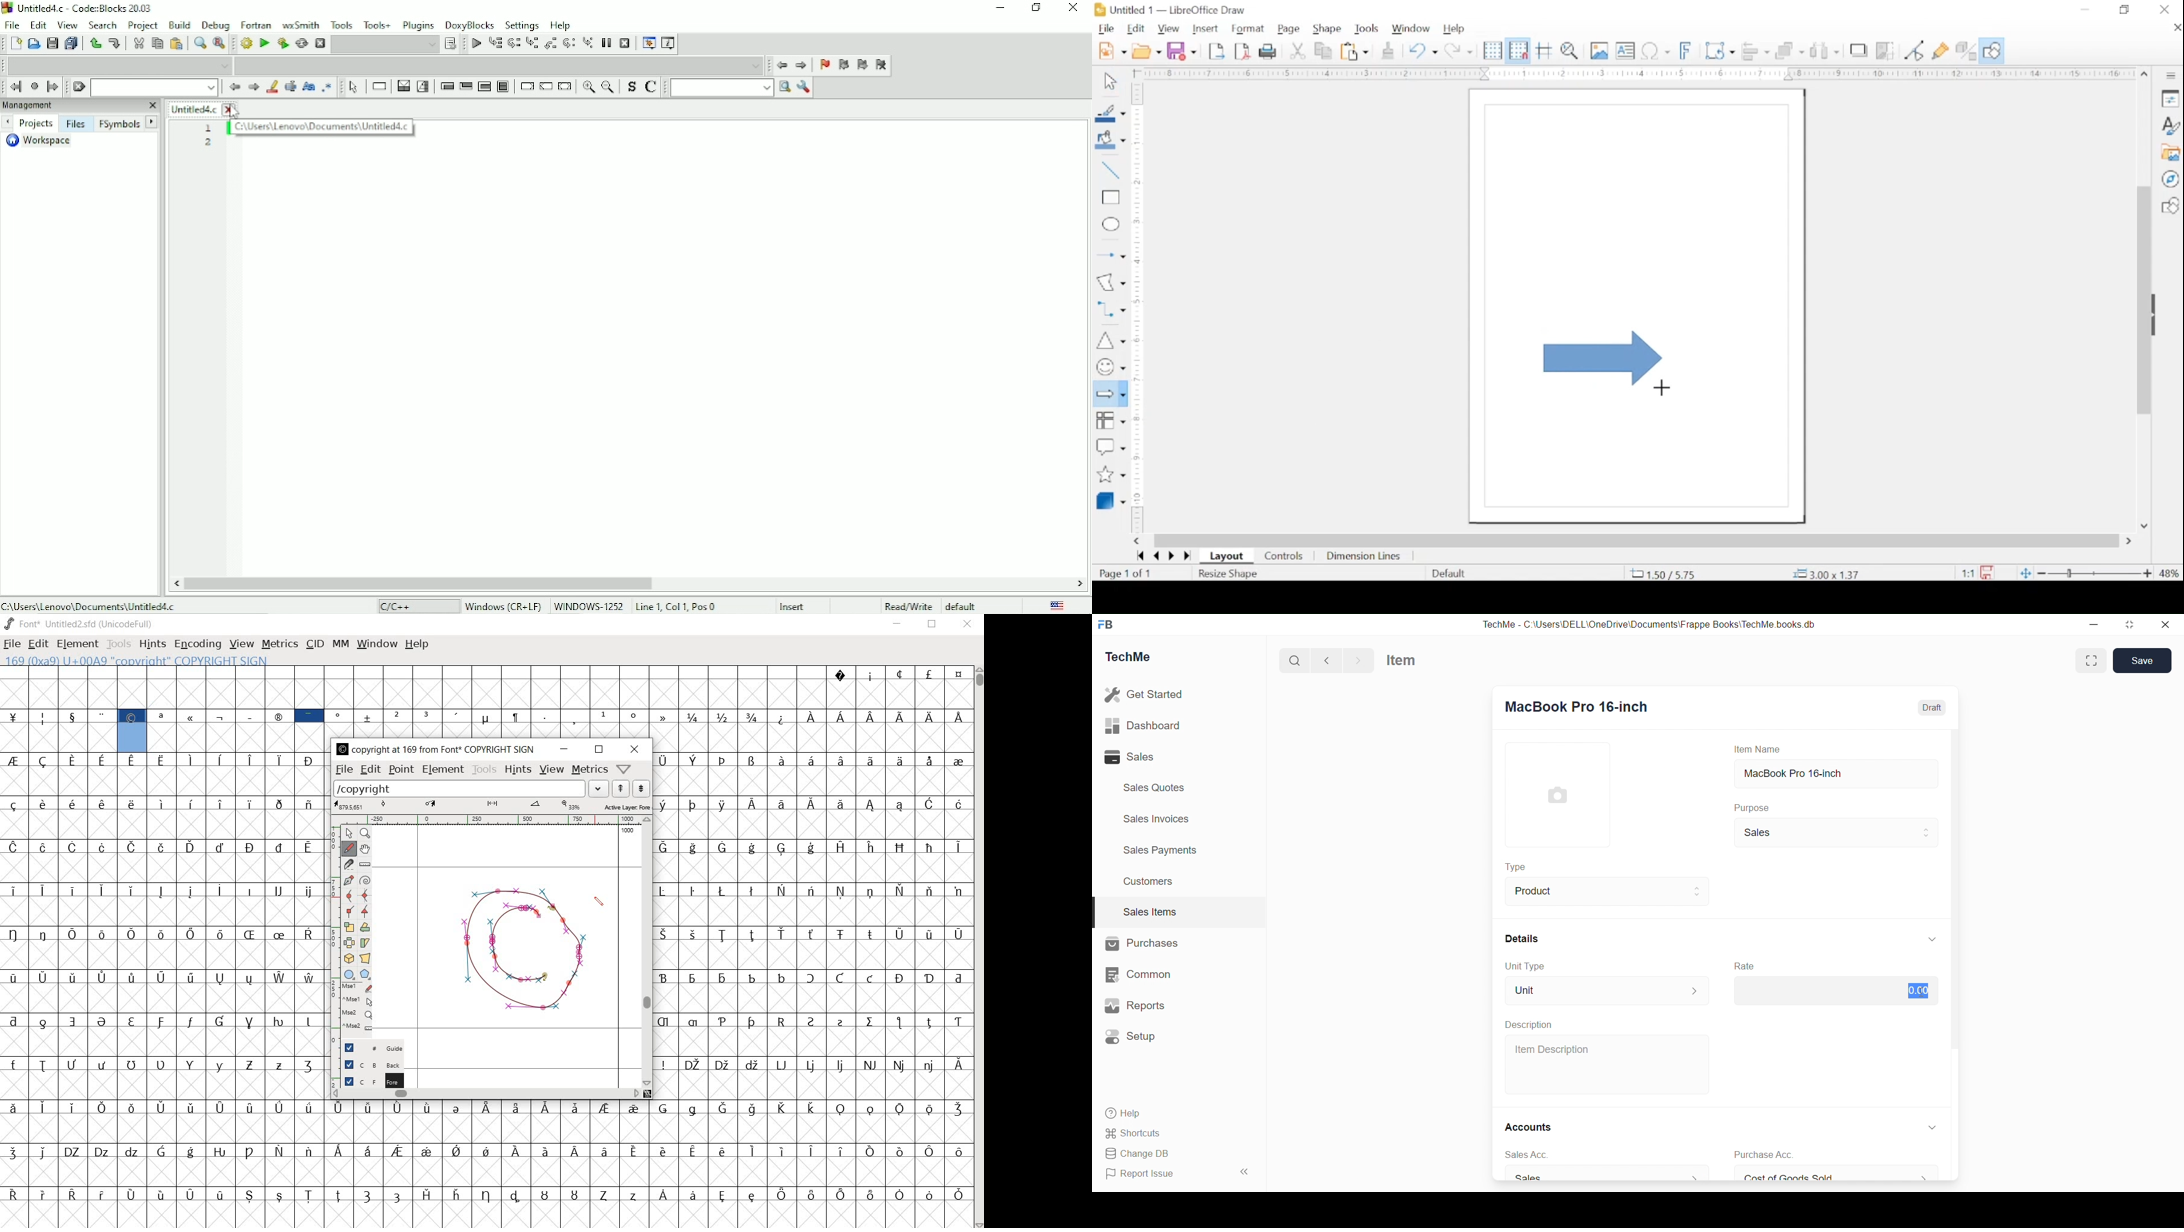 This screenshot has width=2184, height=1232. What do you see at coordinates (2086, 10) in the screenshot?
I see `minimize` at bounding box center [2086, 10].